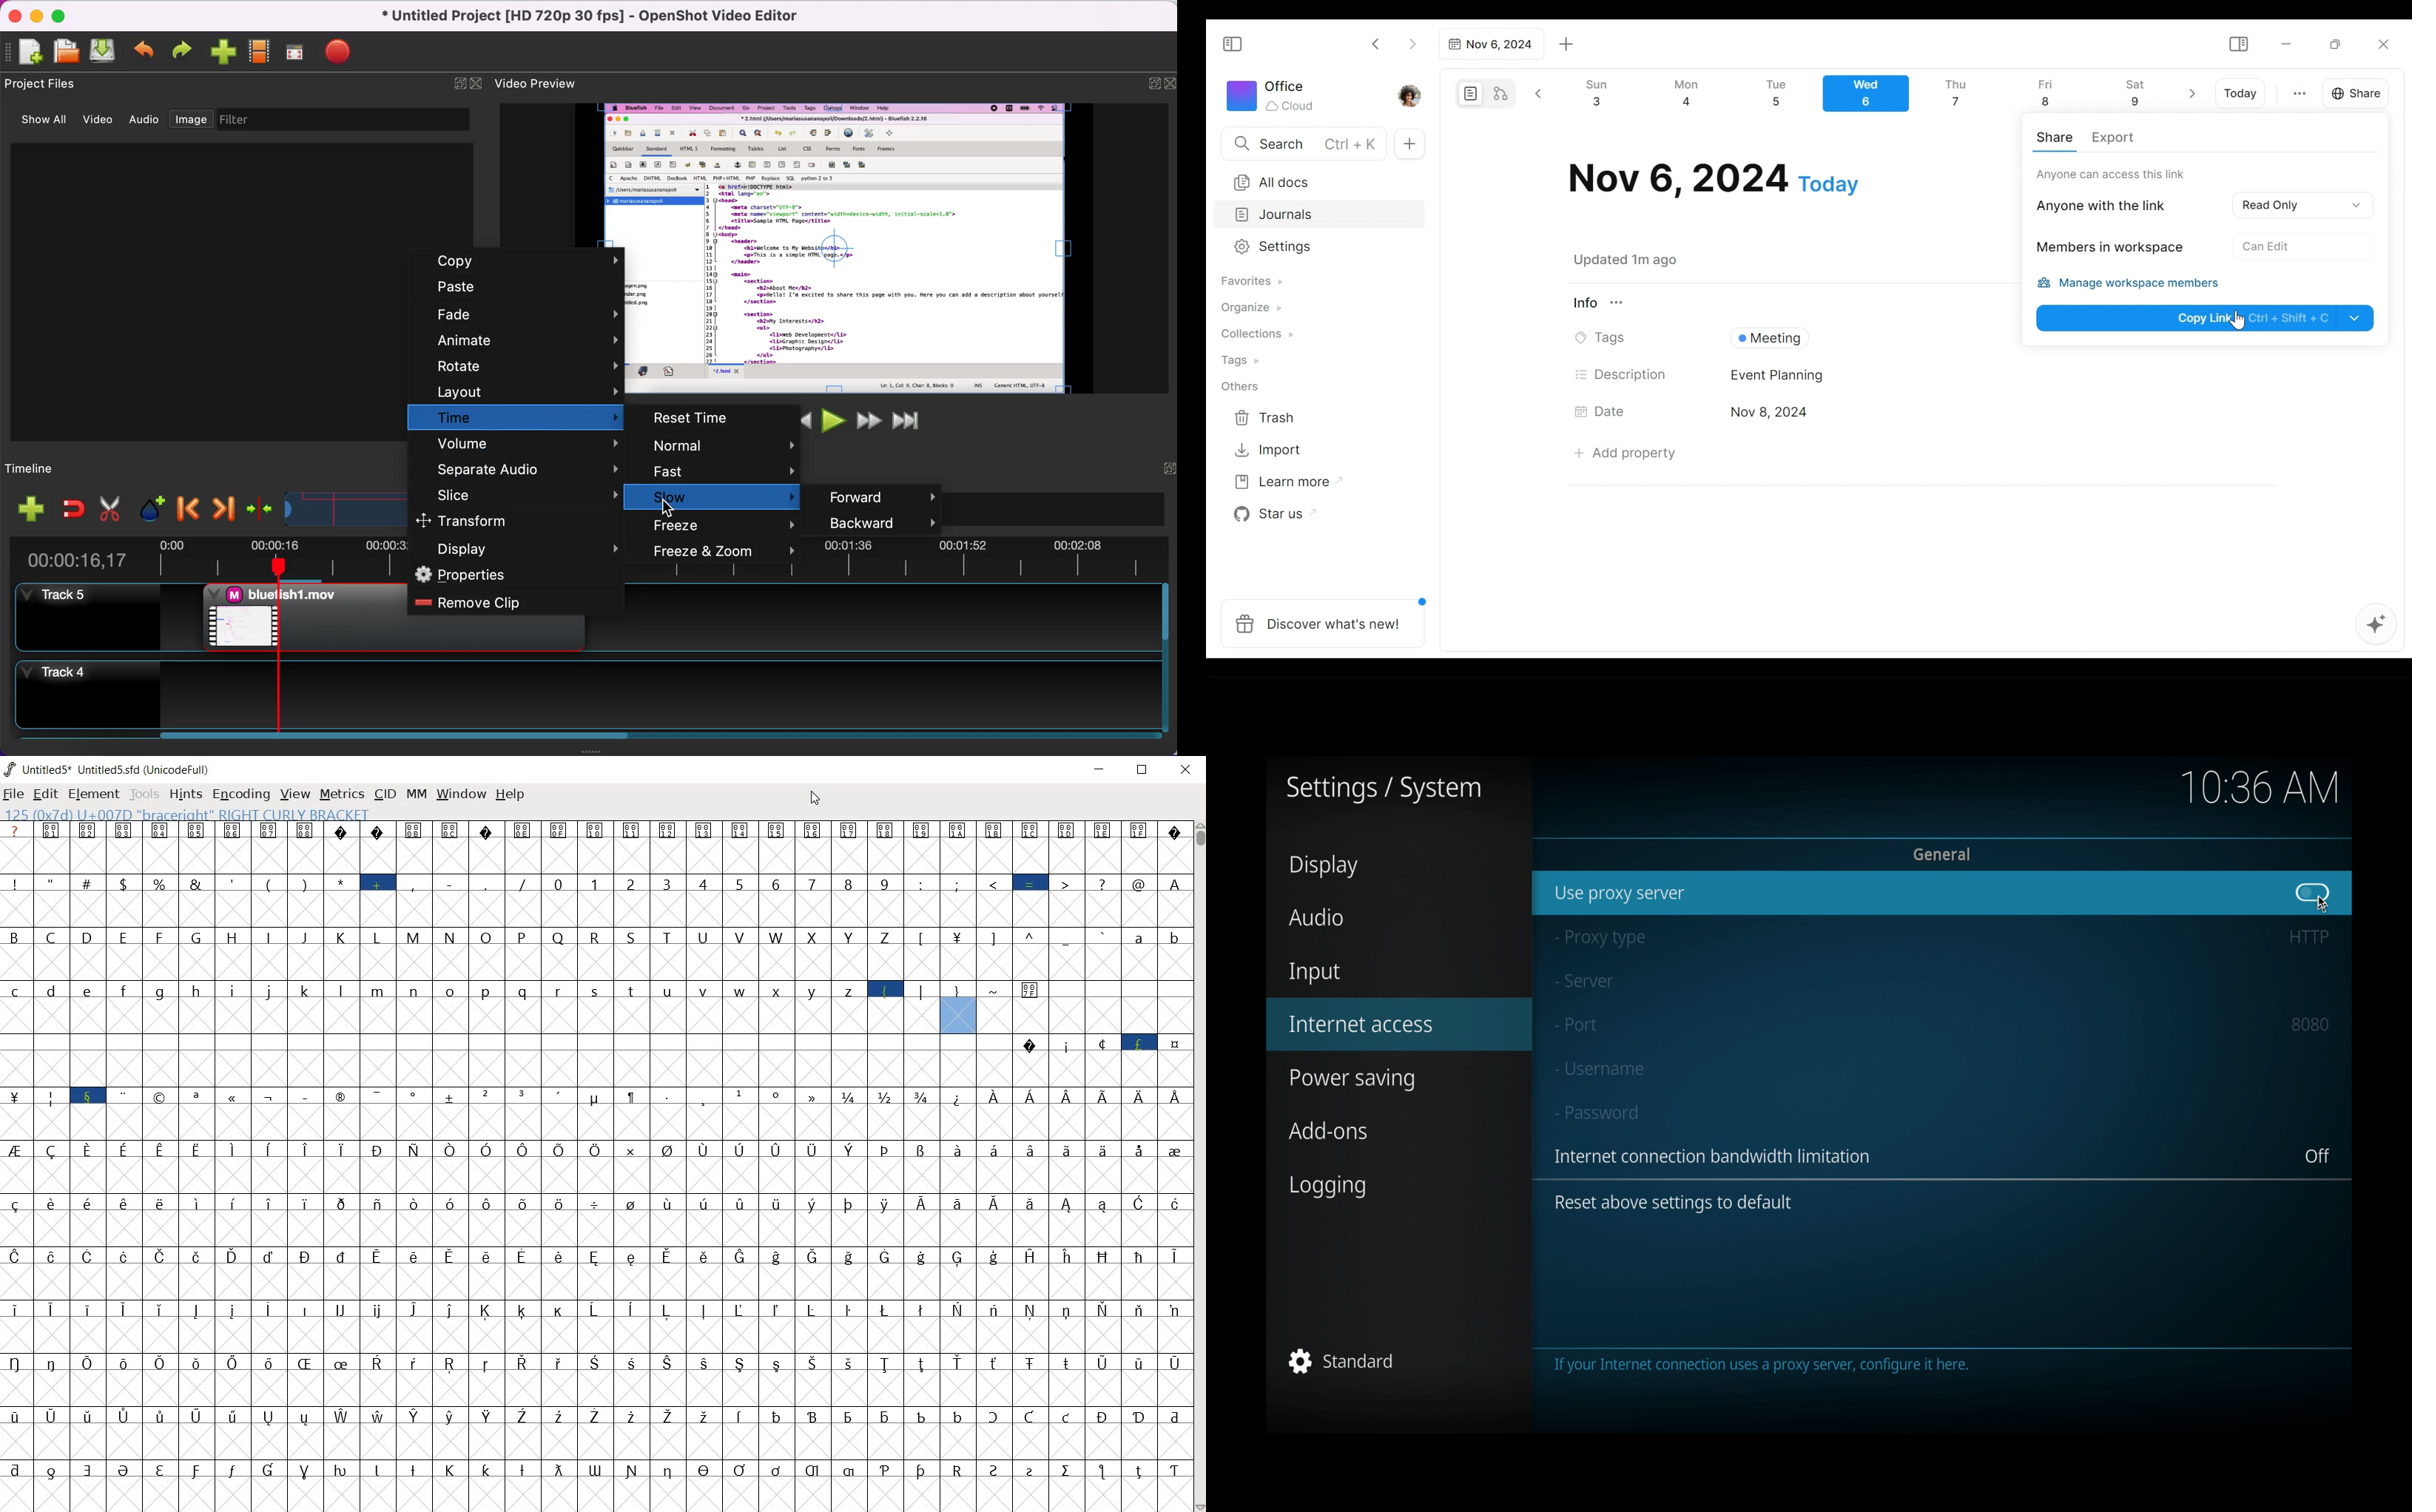  I want to click on new project, so click(31, 54).